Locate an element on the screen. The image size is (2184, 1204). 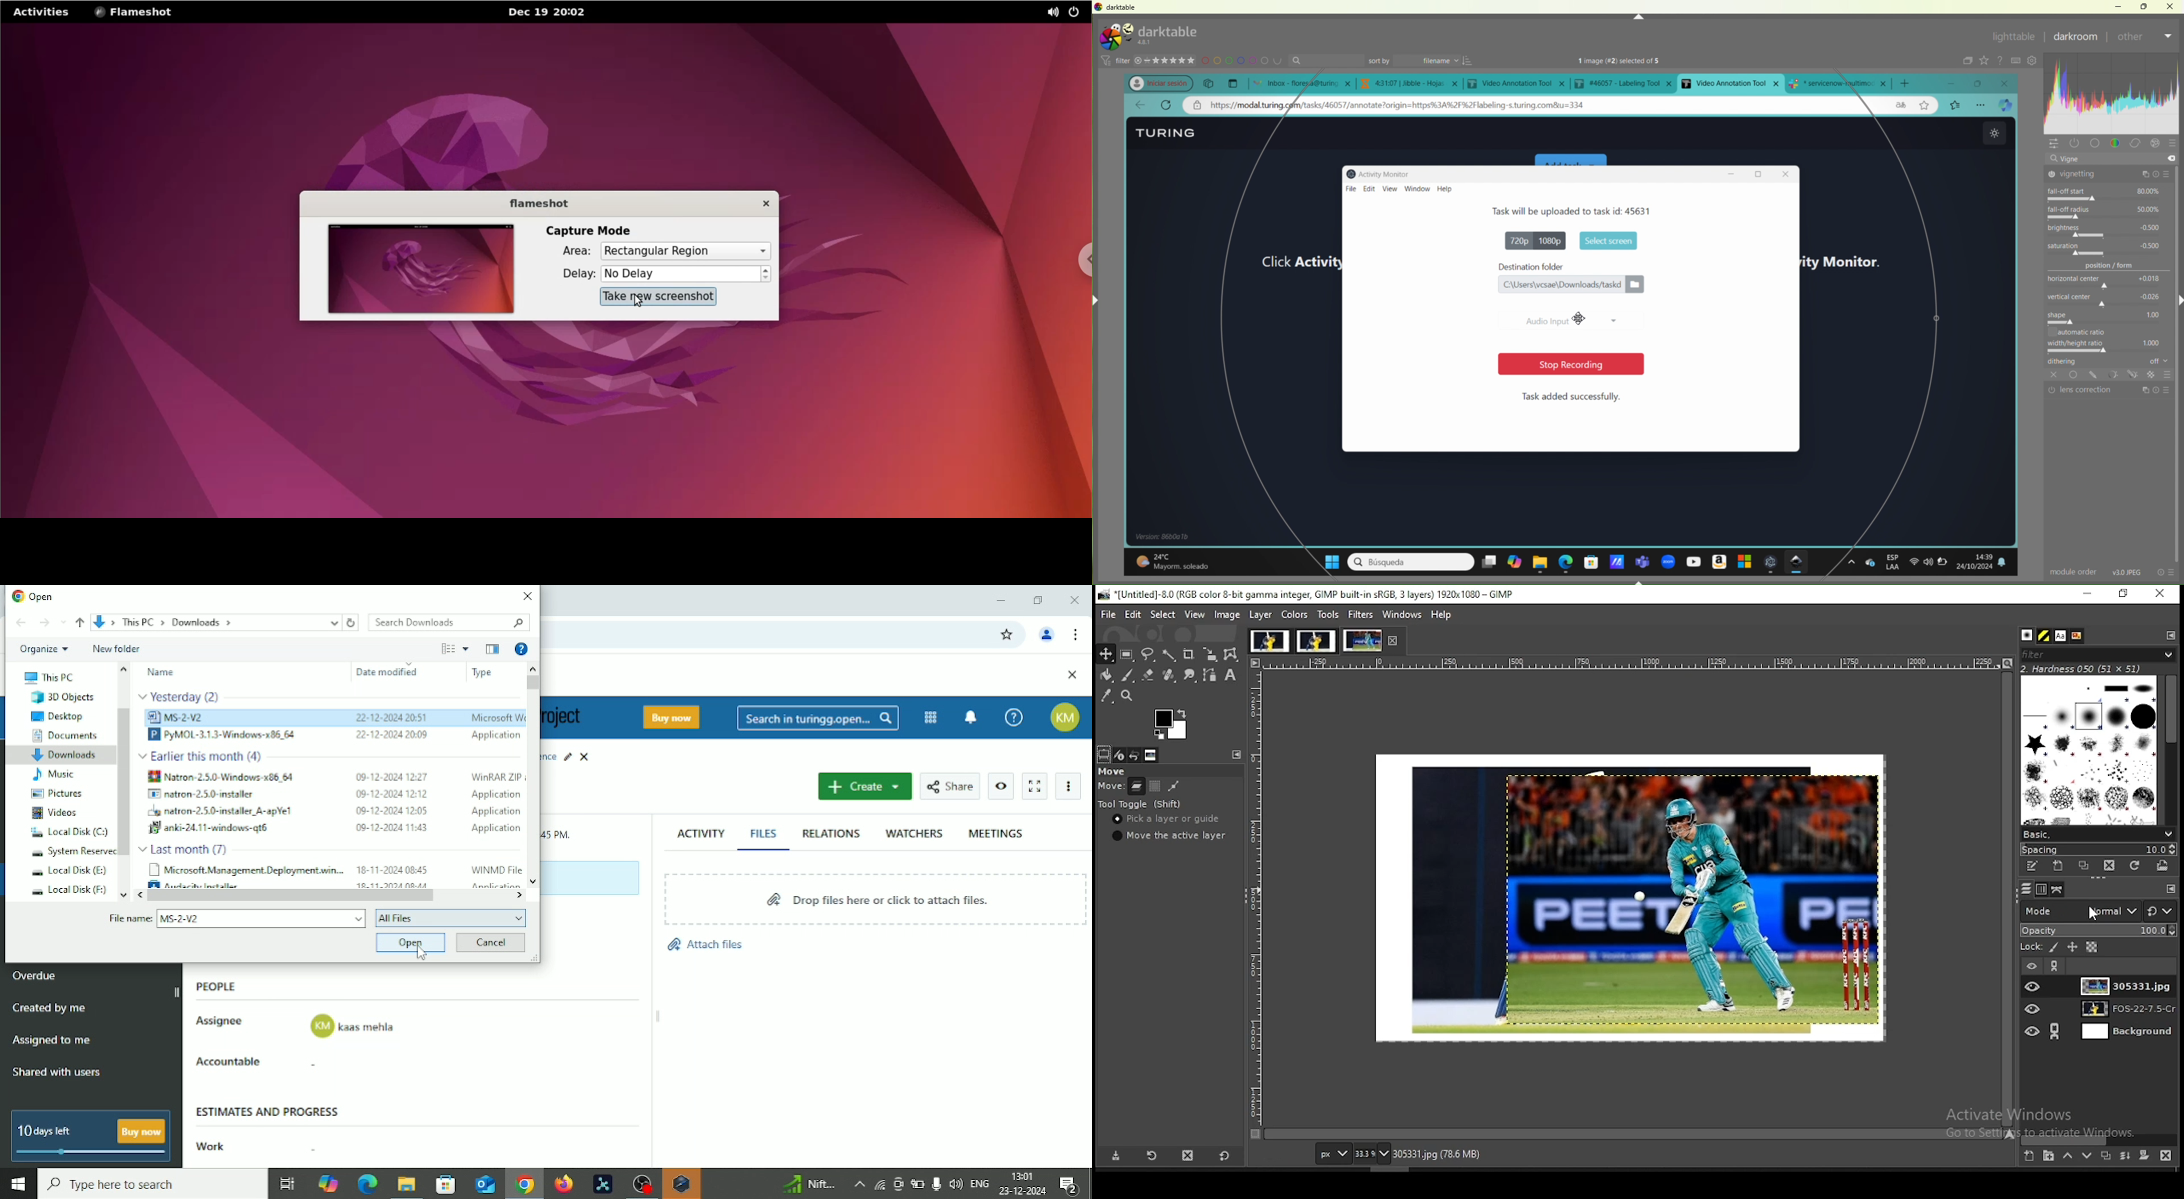
paths tool is located at coordinates (1211, 675).